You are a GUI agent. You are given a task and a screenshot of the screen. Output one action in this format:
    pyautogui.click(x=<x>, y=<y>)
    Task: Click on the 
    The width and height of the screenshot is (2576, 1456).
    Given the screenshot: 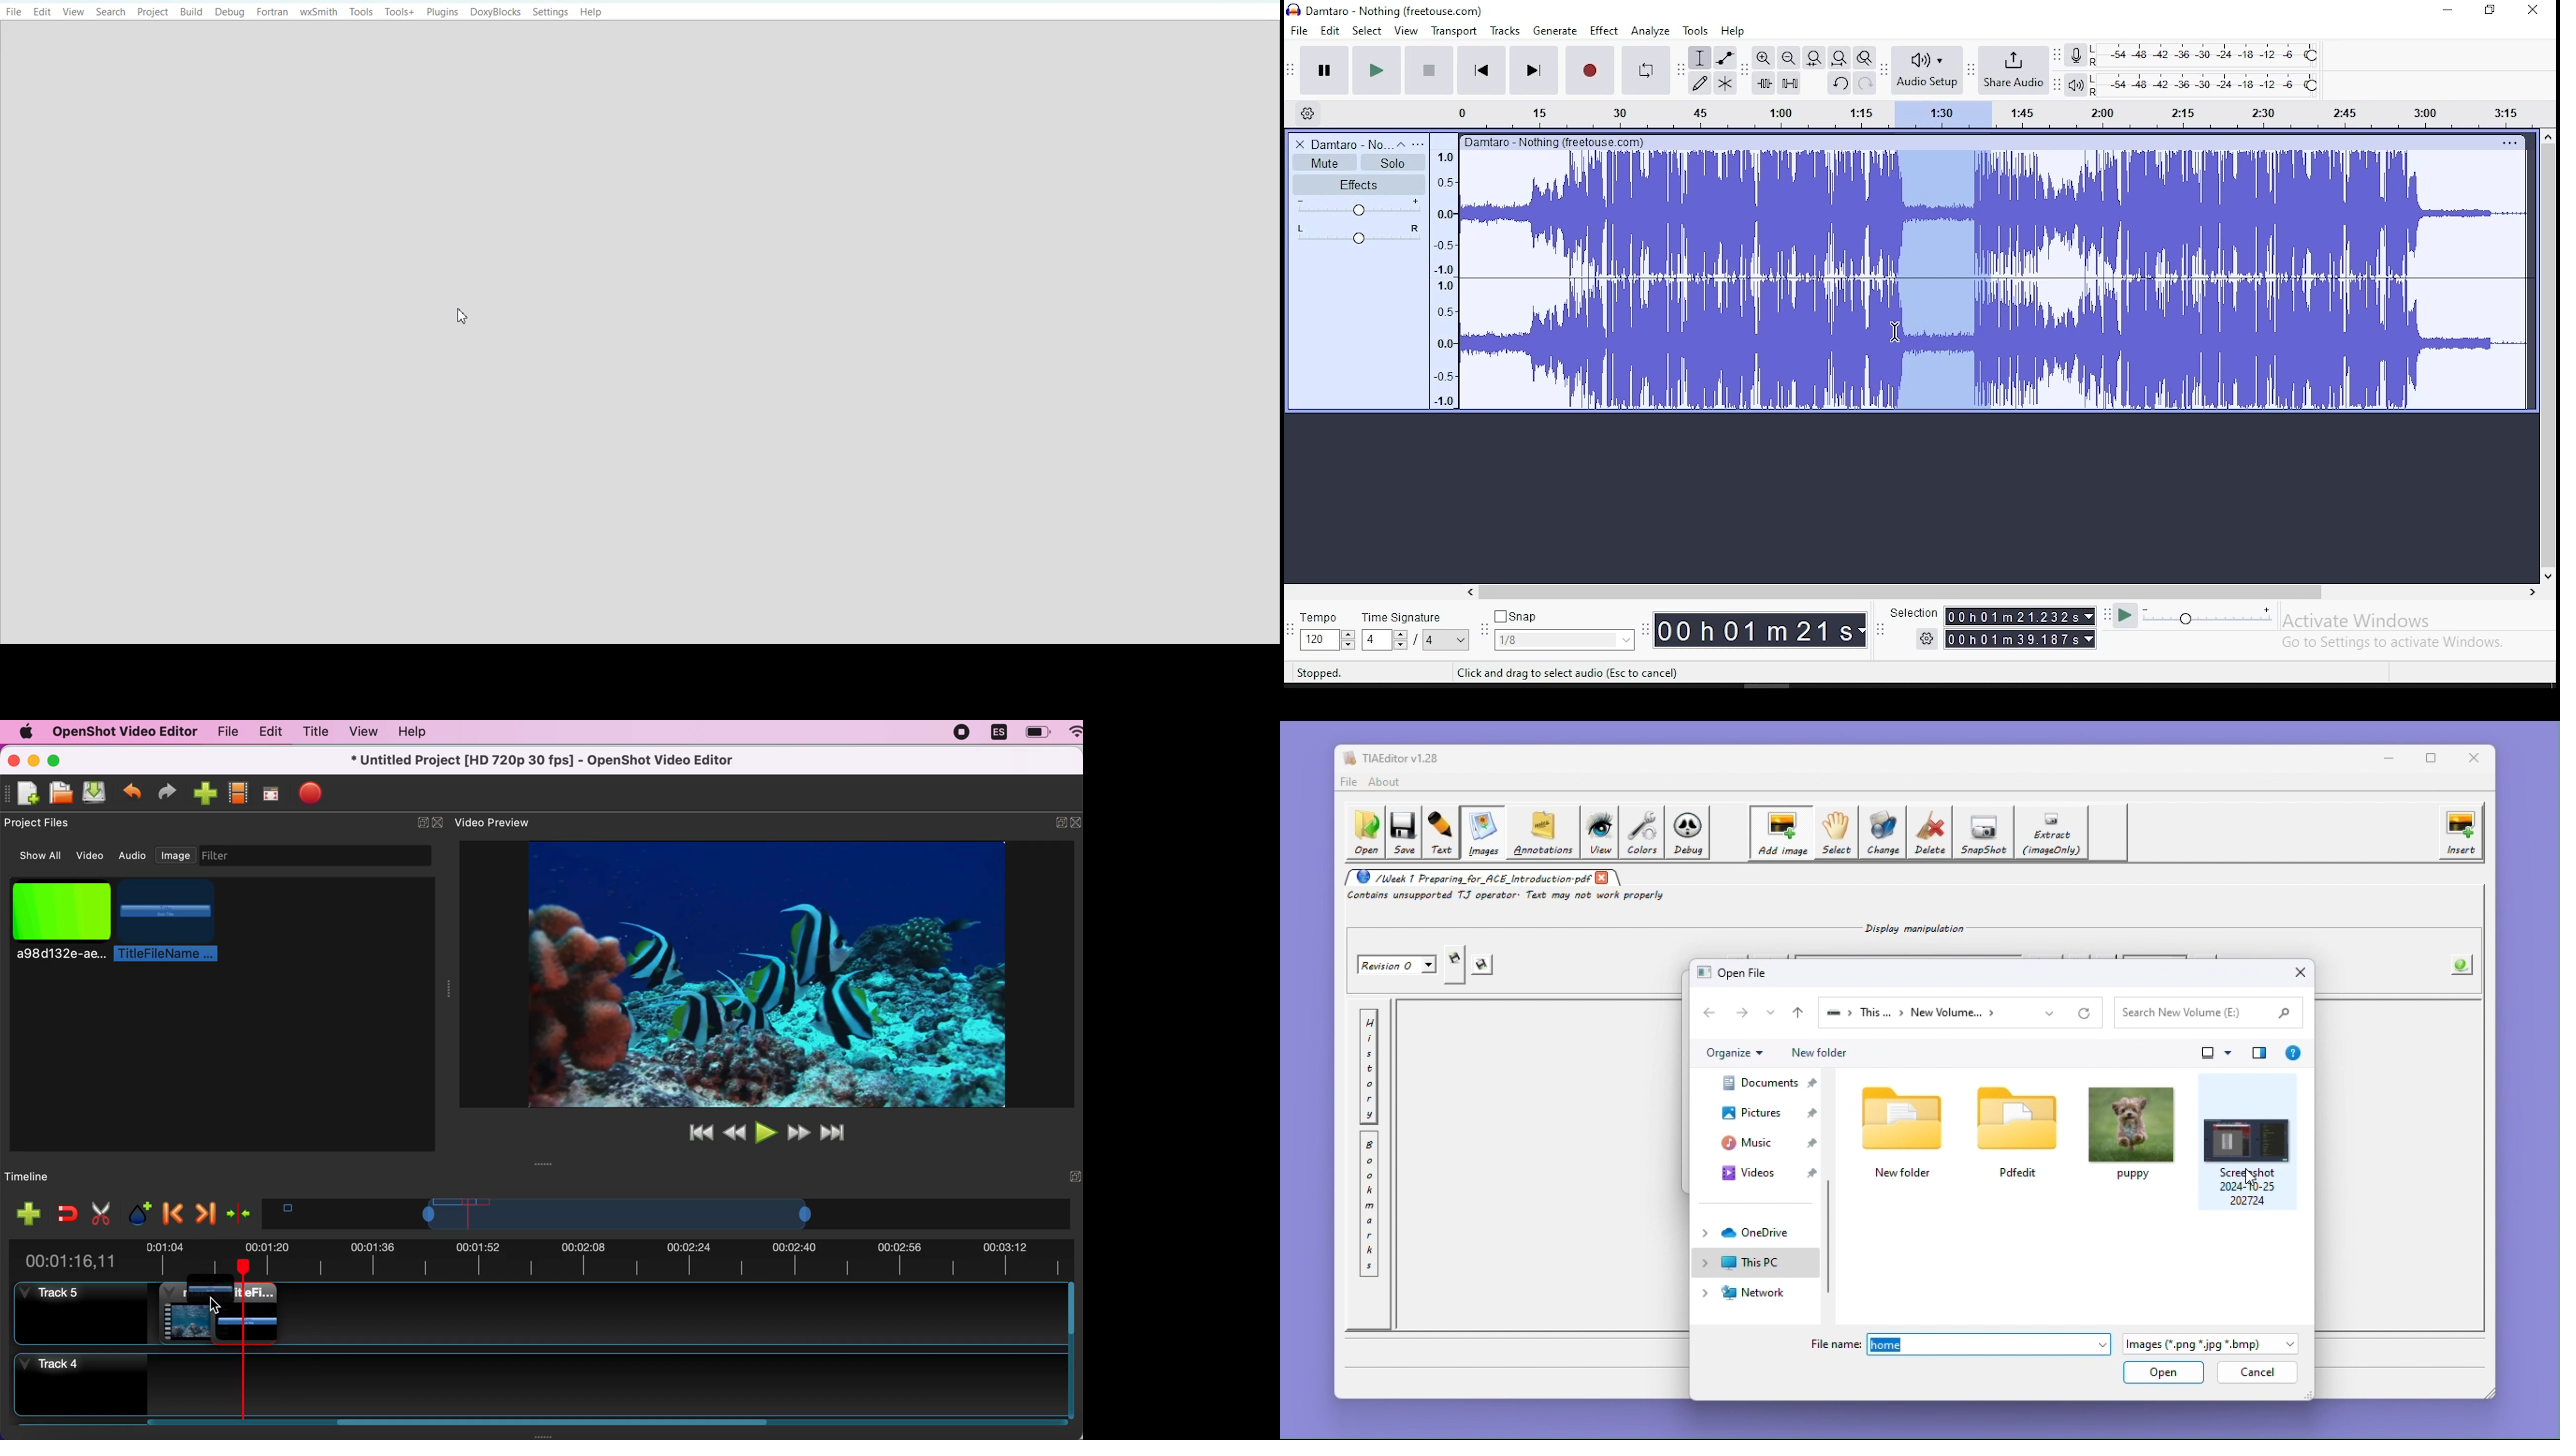 What is the action you would take?
    pyautogui.click(x=2056, y=83)
    